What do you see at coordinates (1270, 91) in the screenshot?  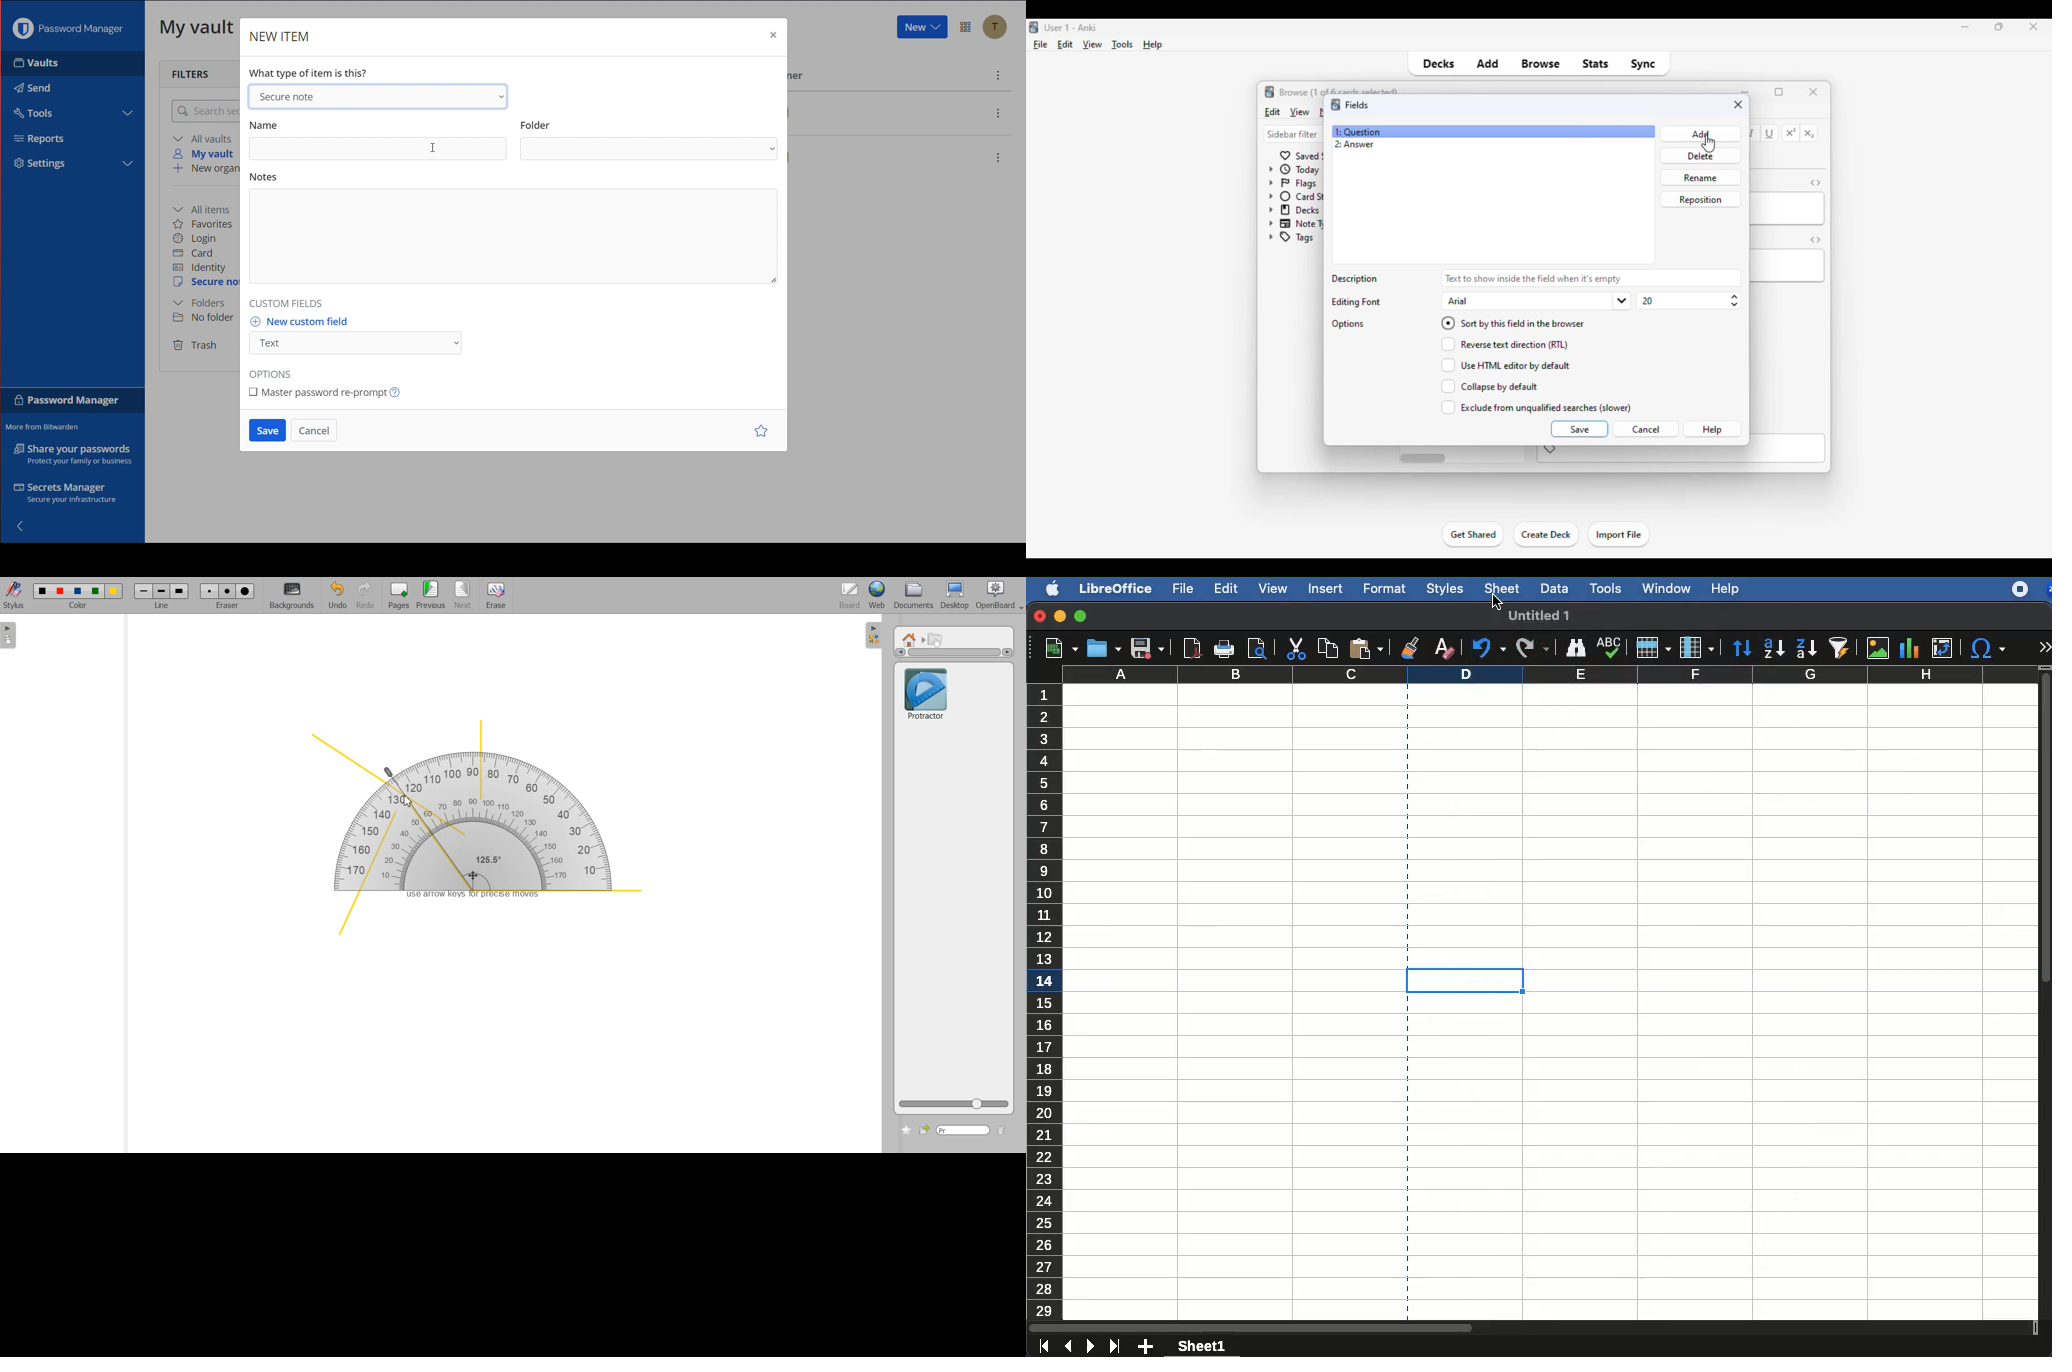 I see `logo` at bounding box center [1270, 91].